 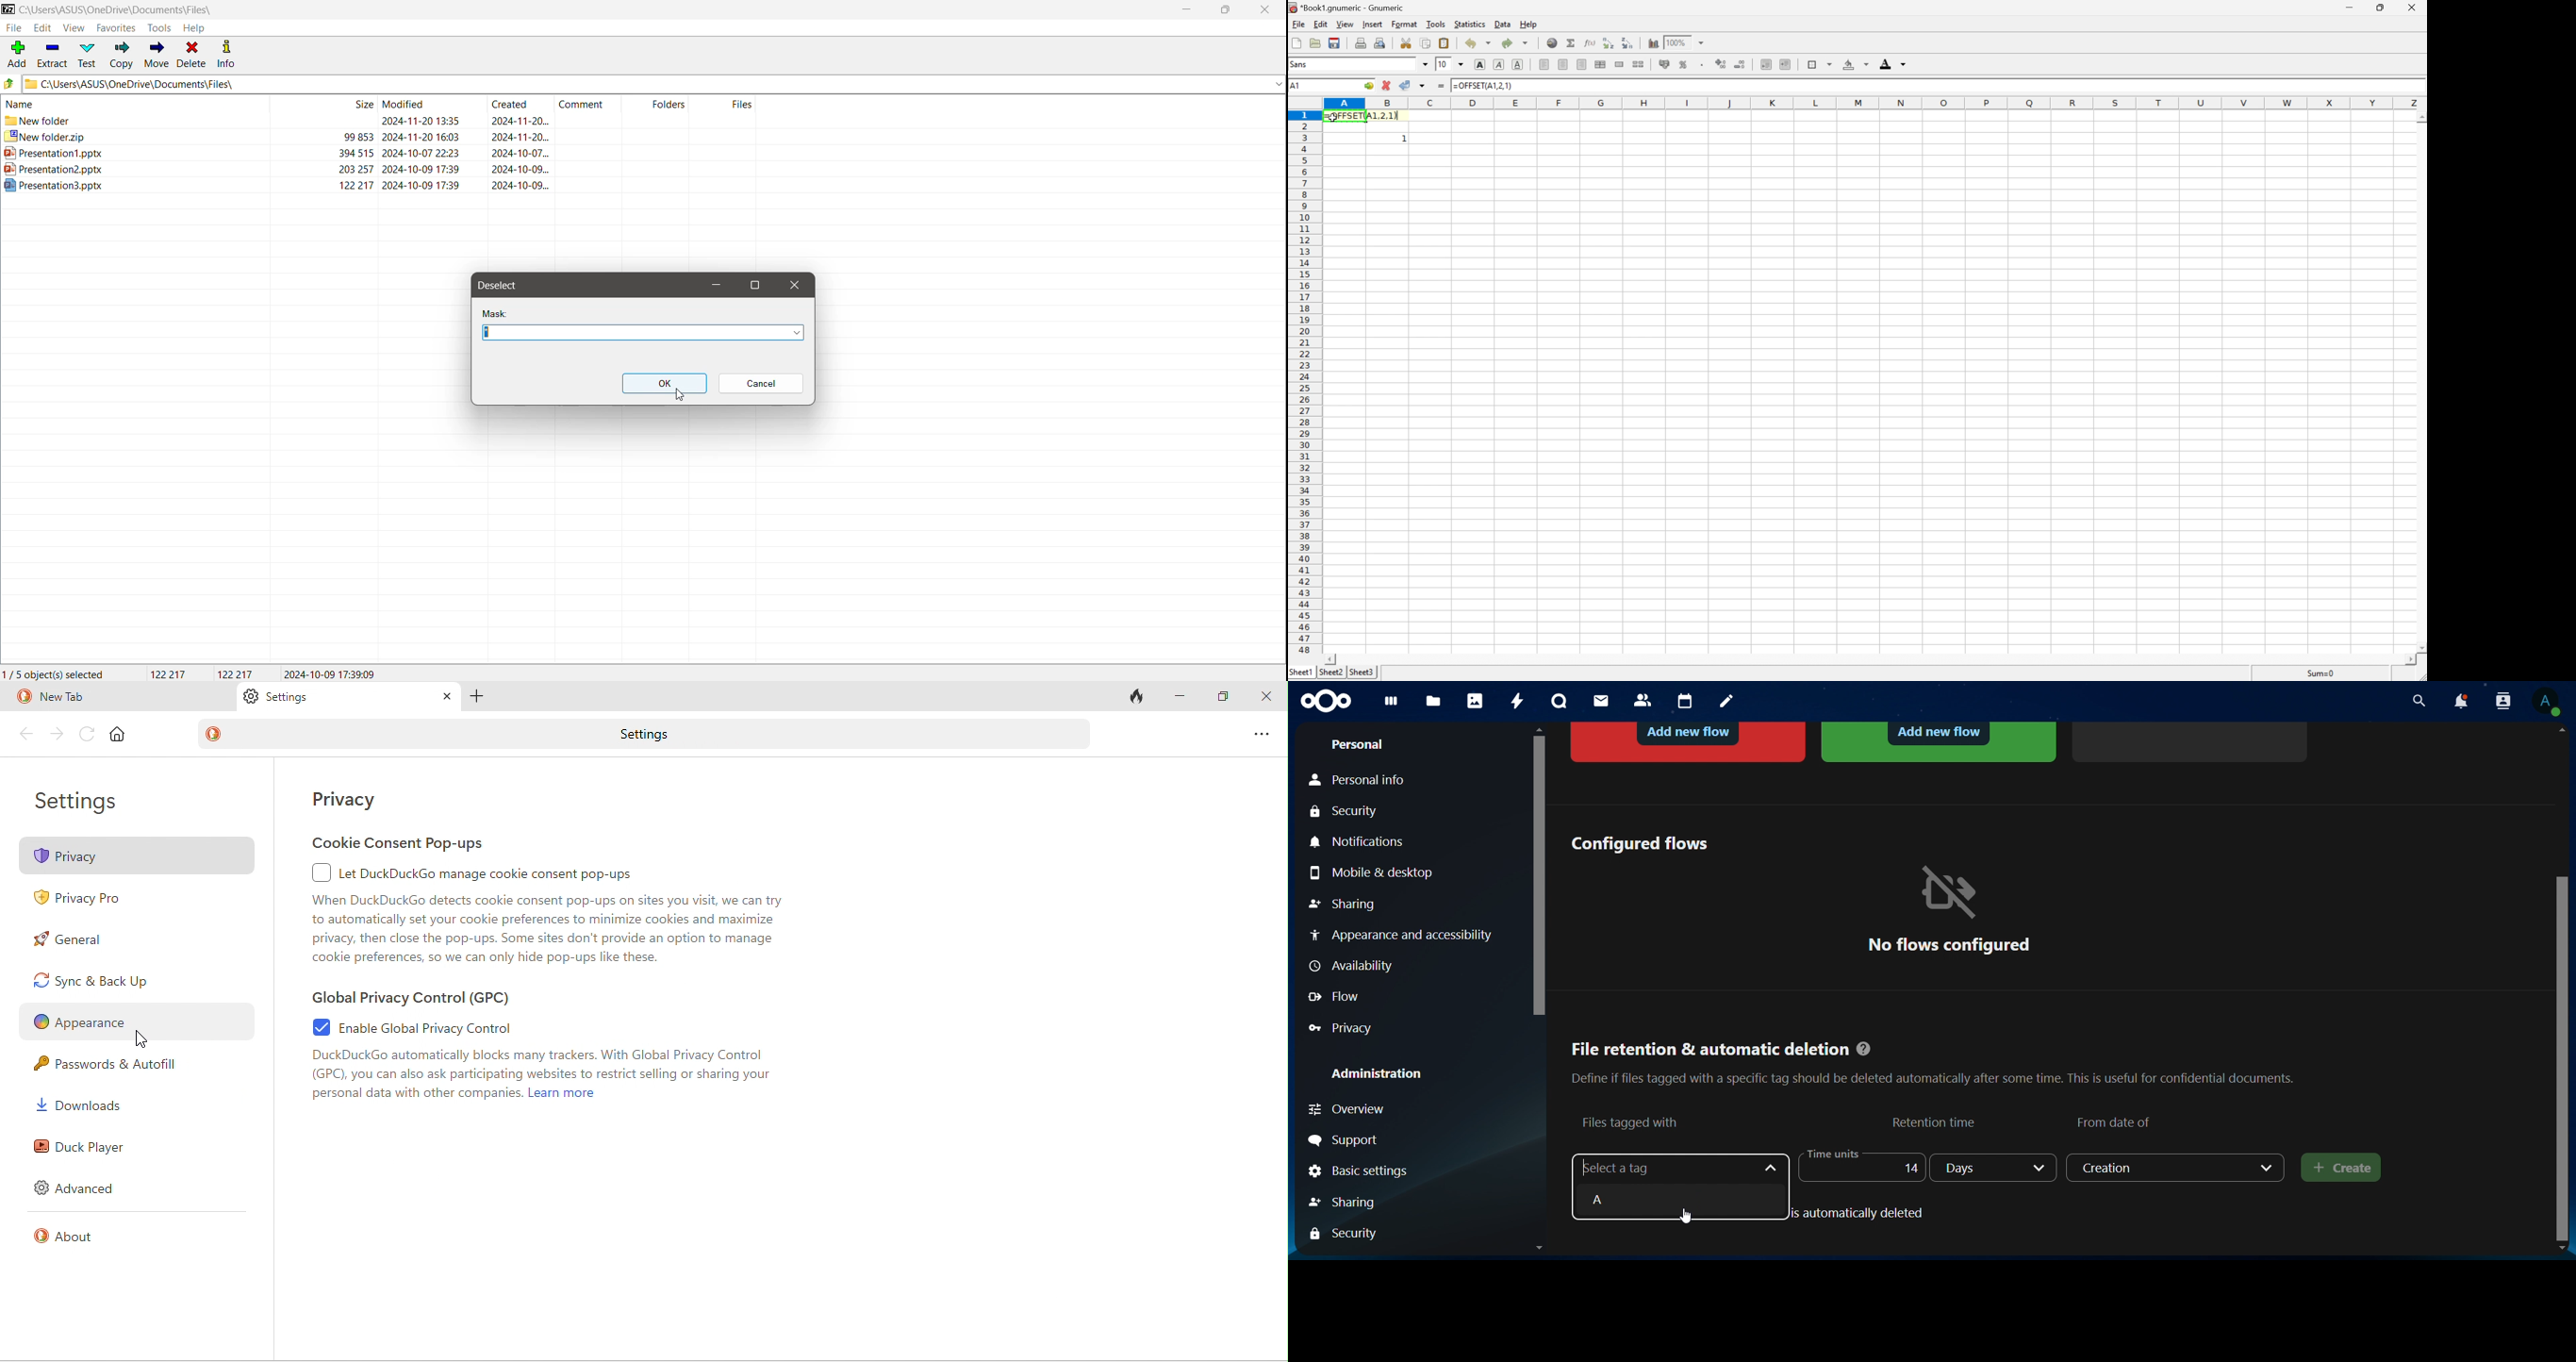 I want to click on go to, so click(x=1369, y=86).